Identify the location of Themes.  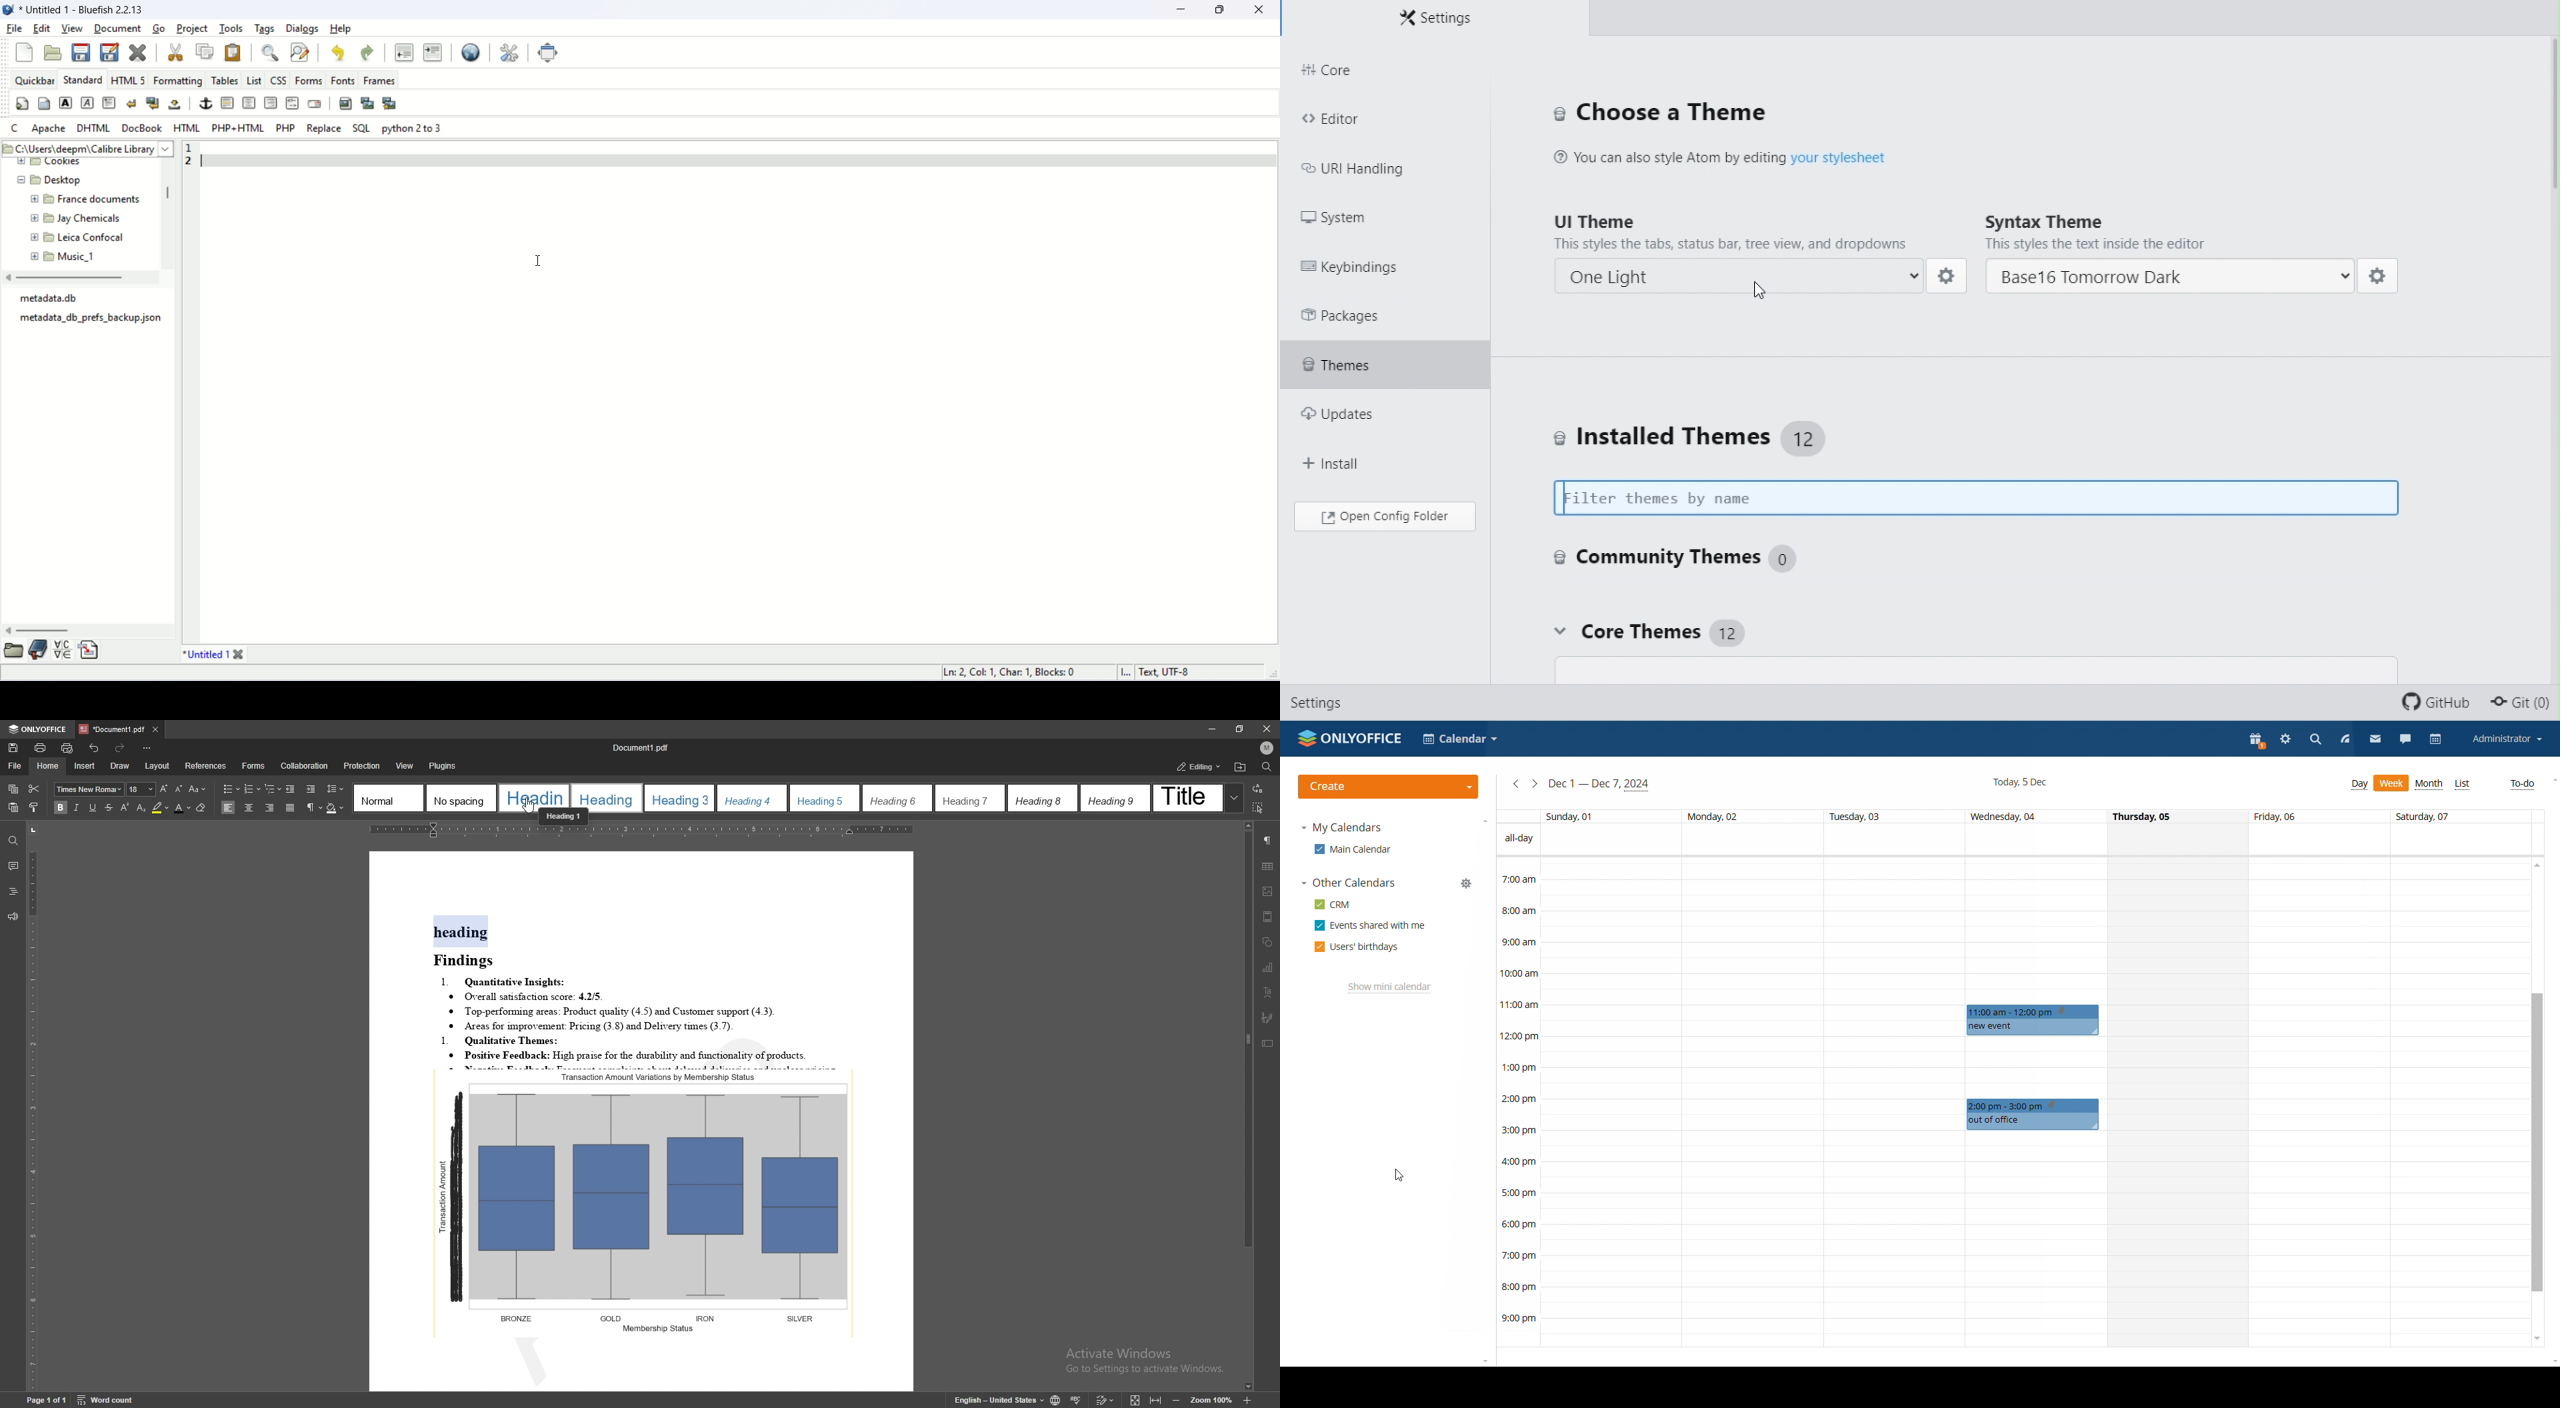
(1385, 359).